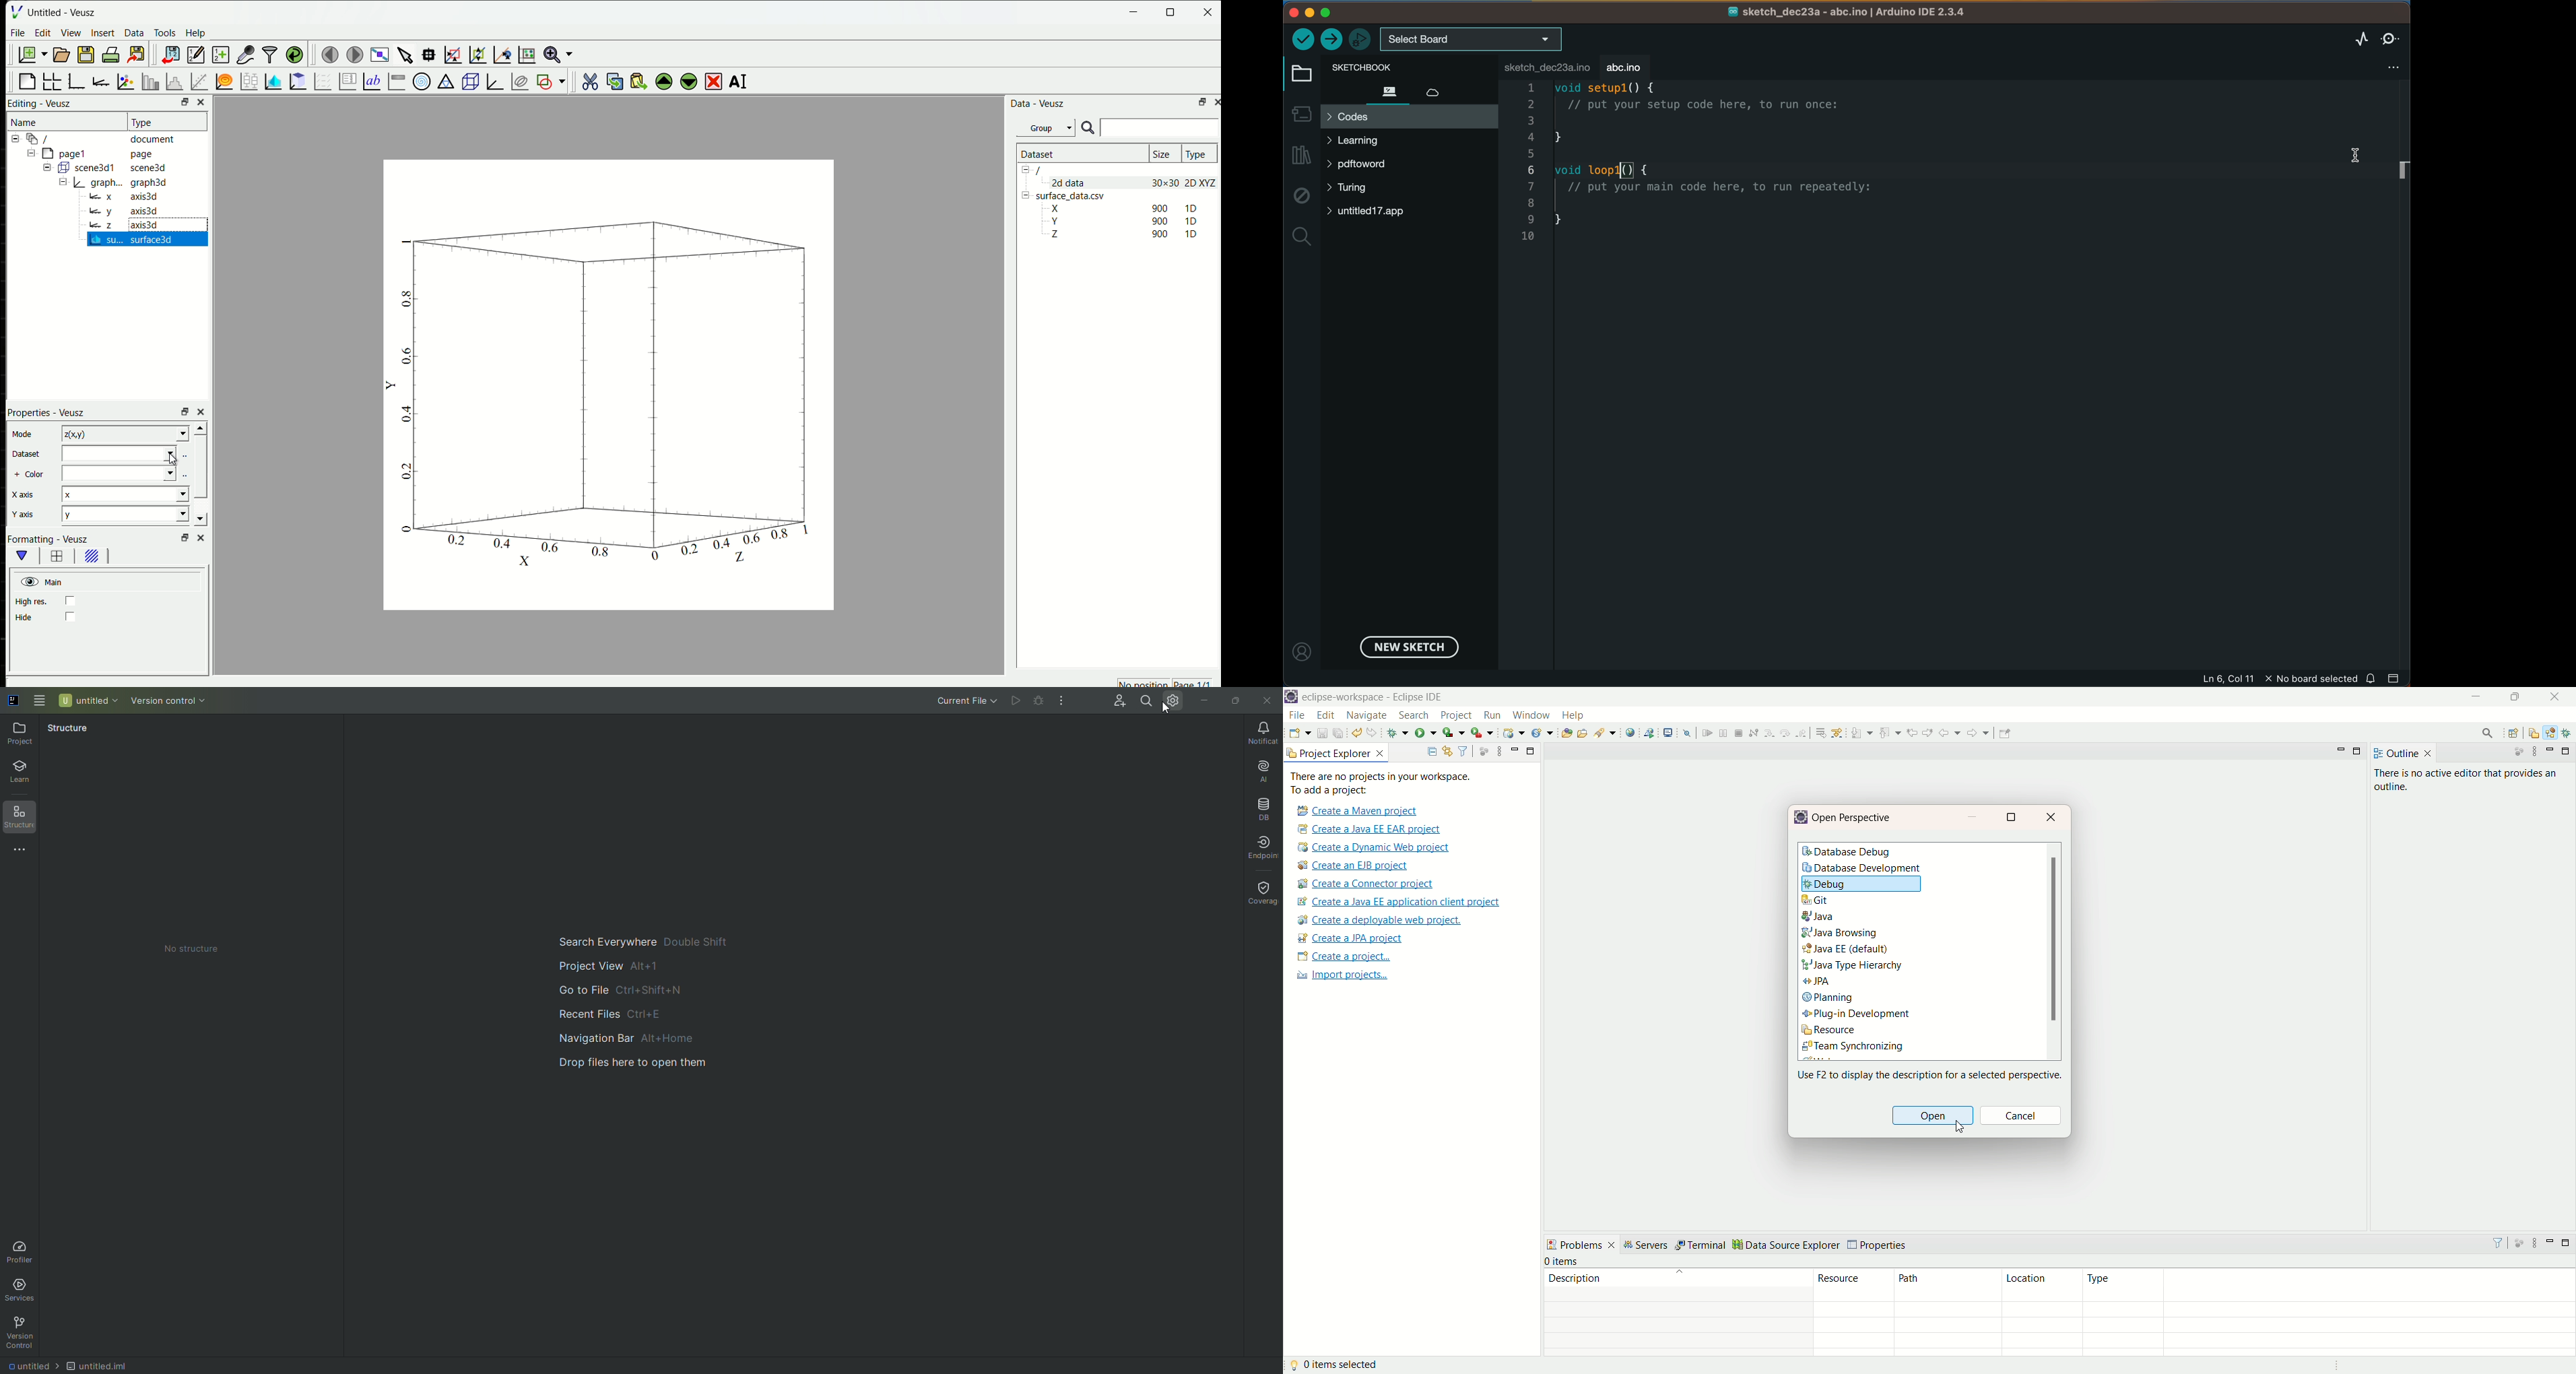 The width and height of the screenshot is (2576, 1400). What do you see at coordinates (1324, 716) in the screenshot?
I see `edit` at bounding box center [1324, 716].